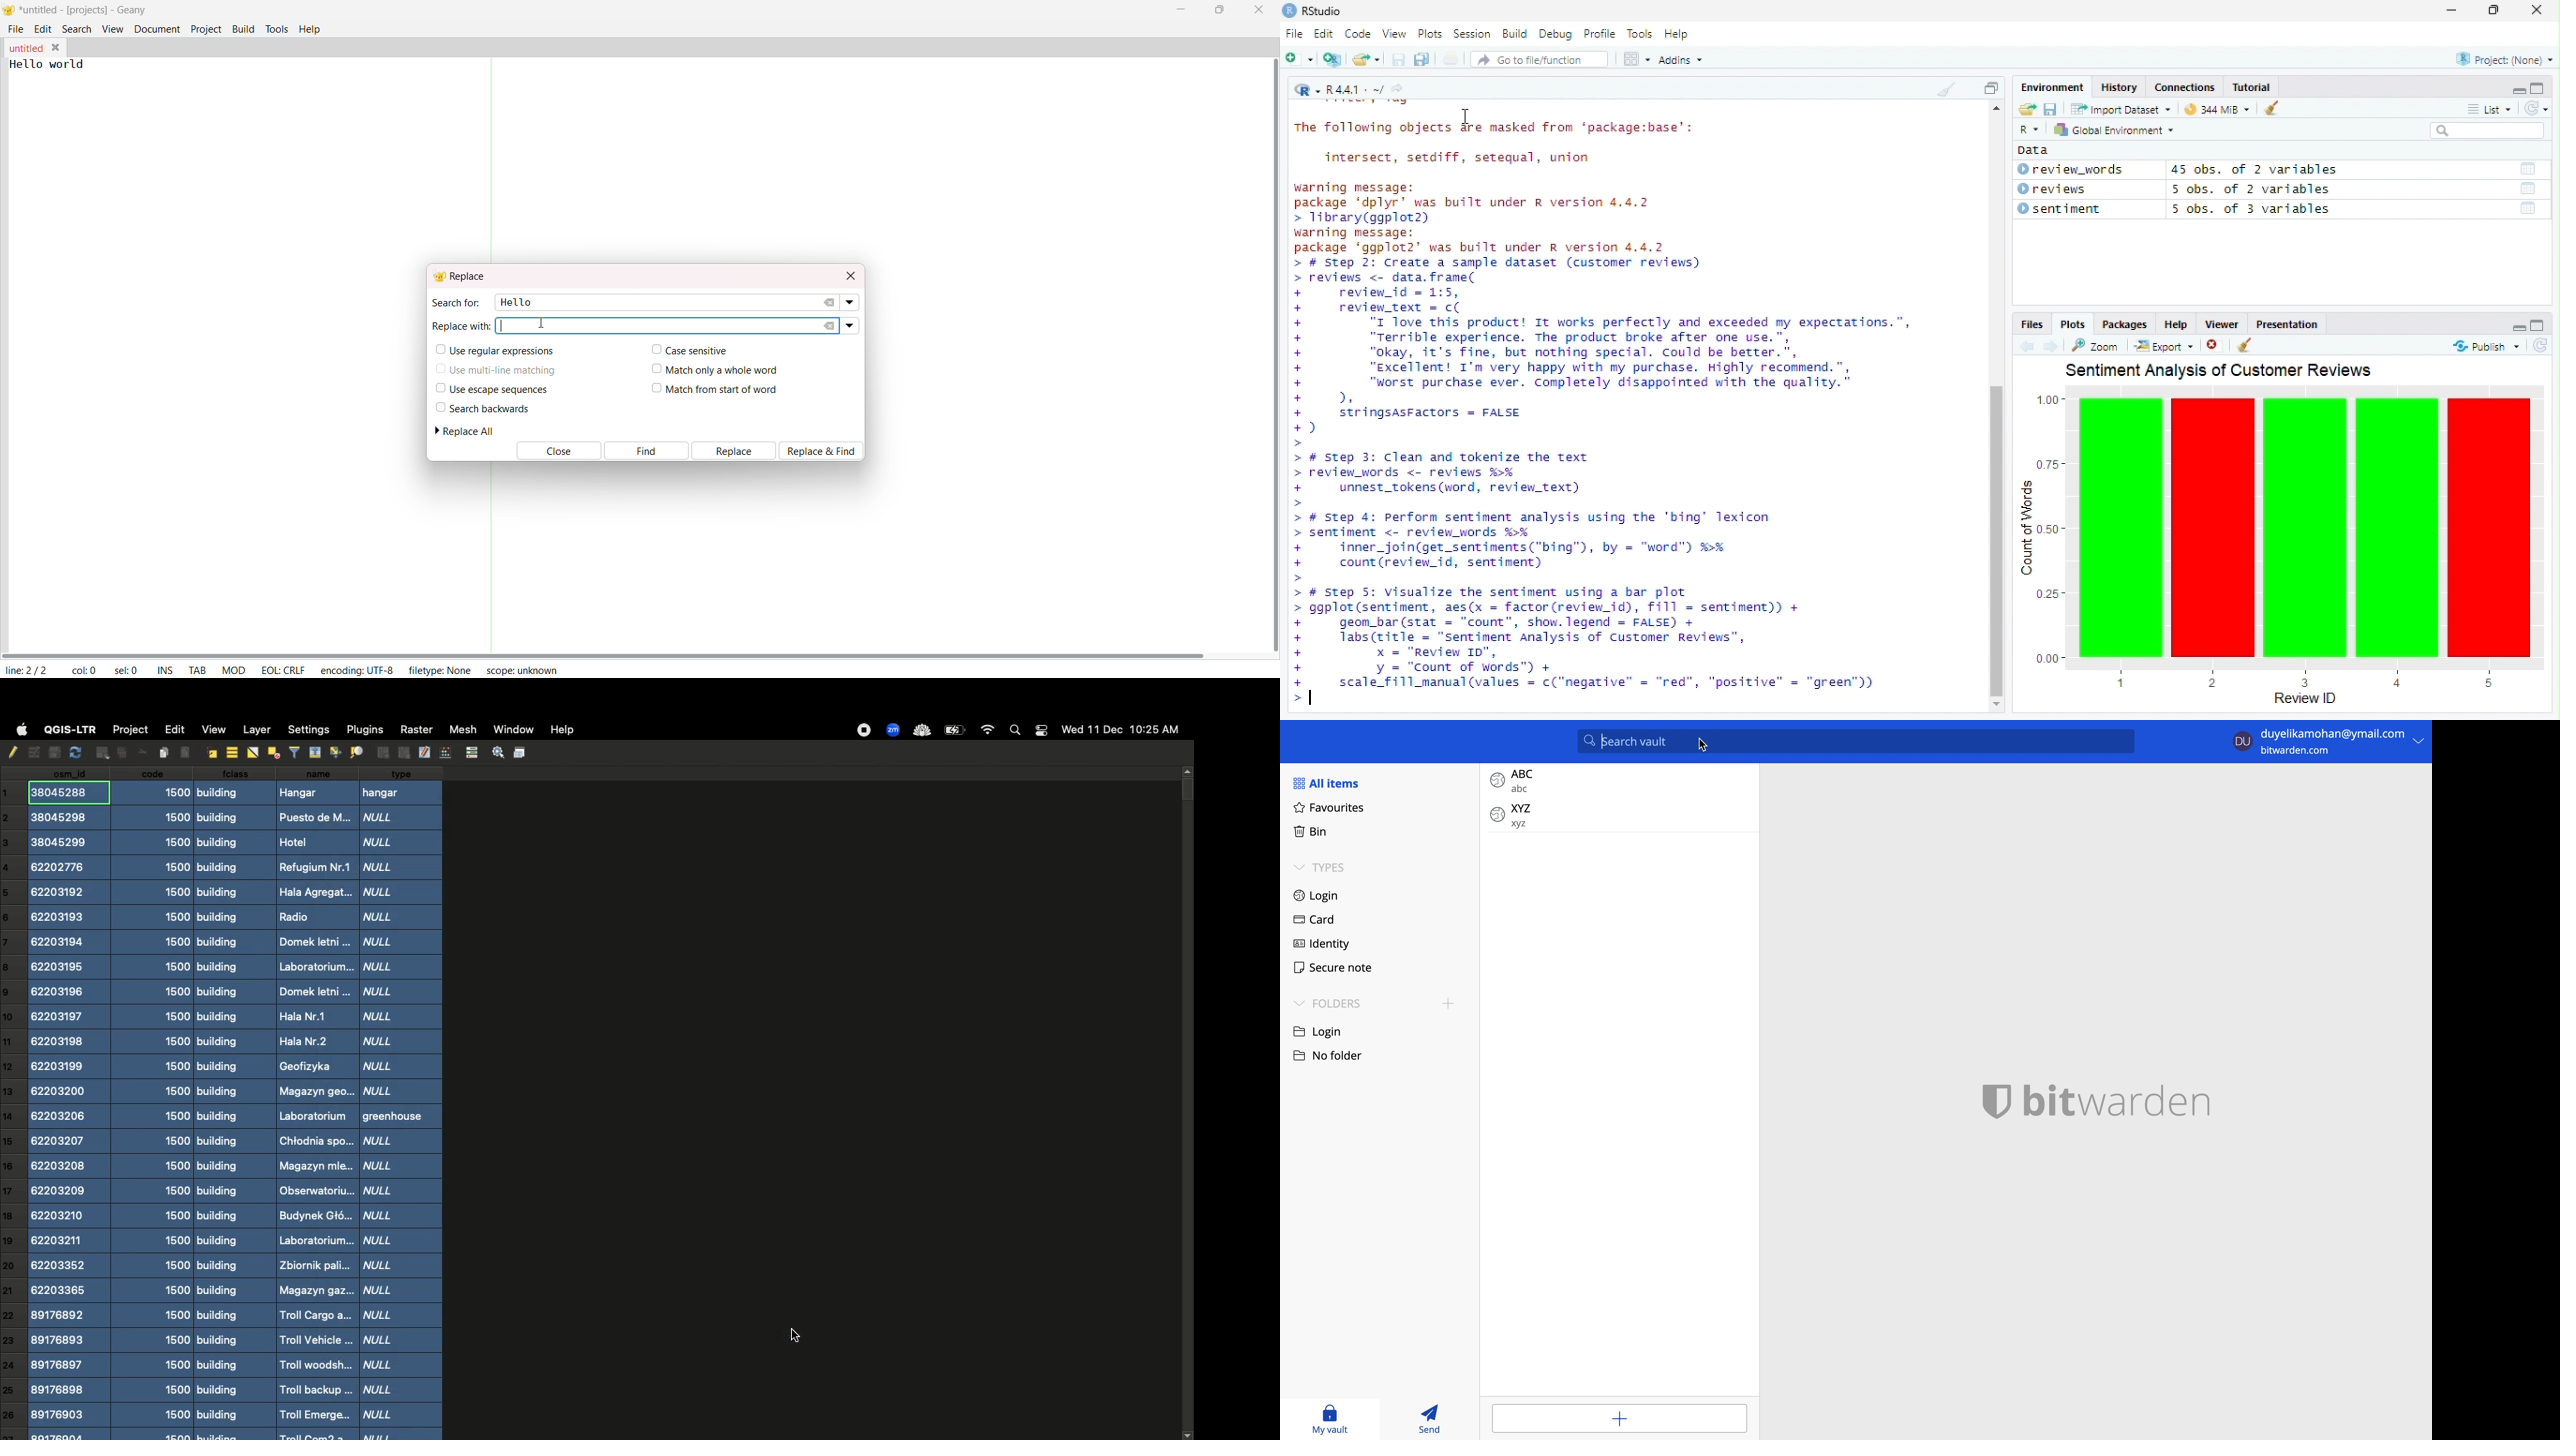  Describe the element at coordinates (2536, 108) in the screenshot. I see `Refresh ` at that location.